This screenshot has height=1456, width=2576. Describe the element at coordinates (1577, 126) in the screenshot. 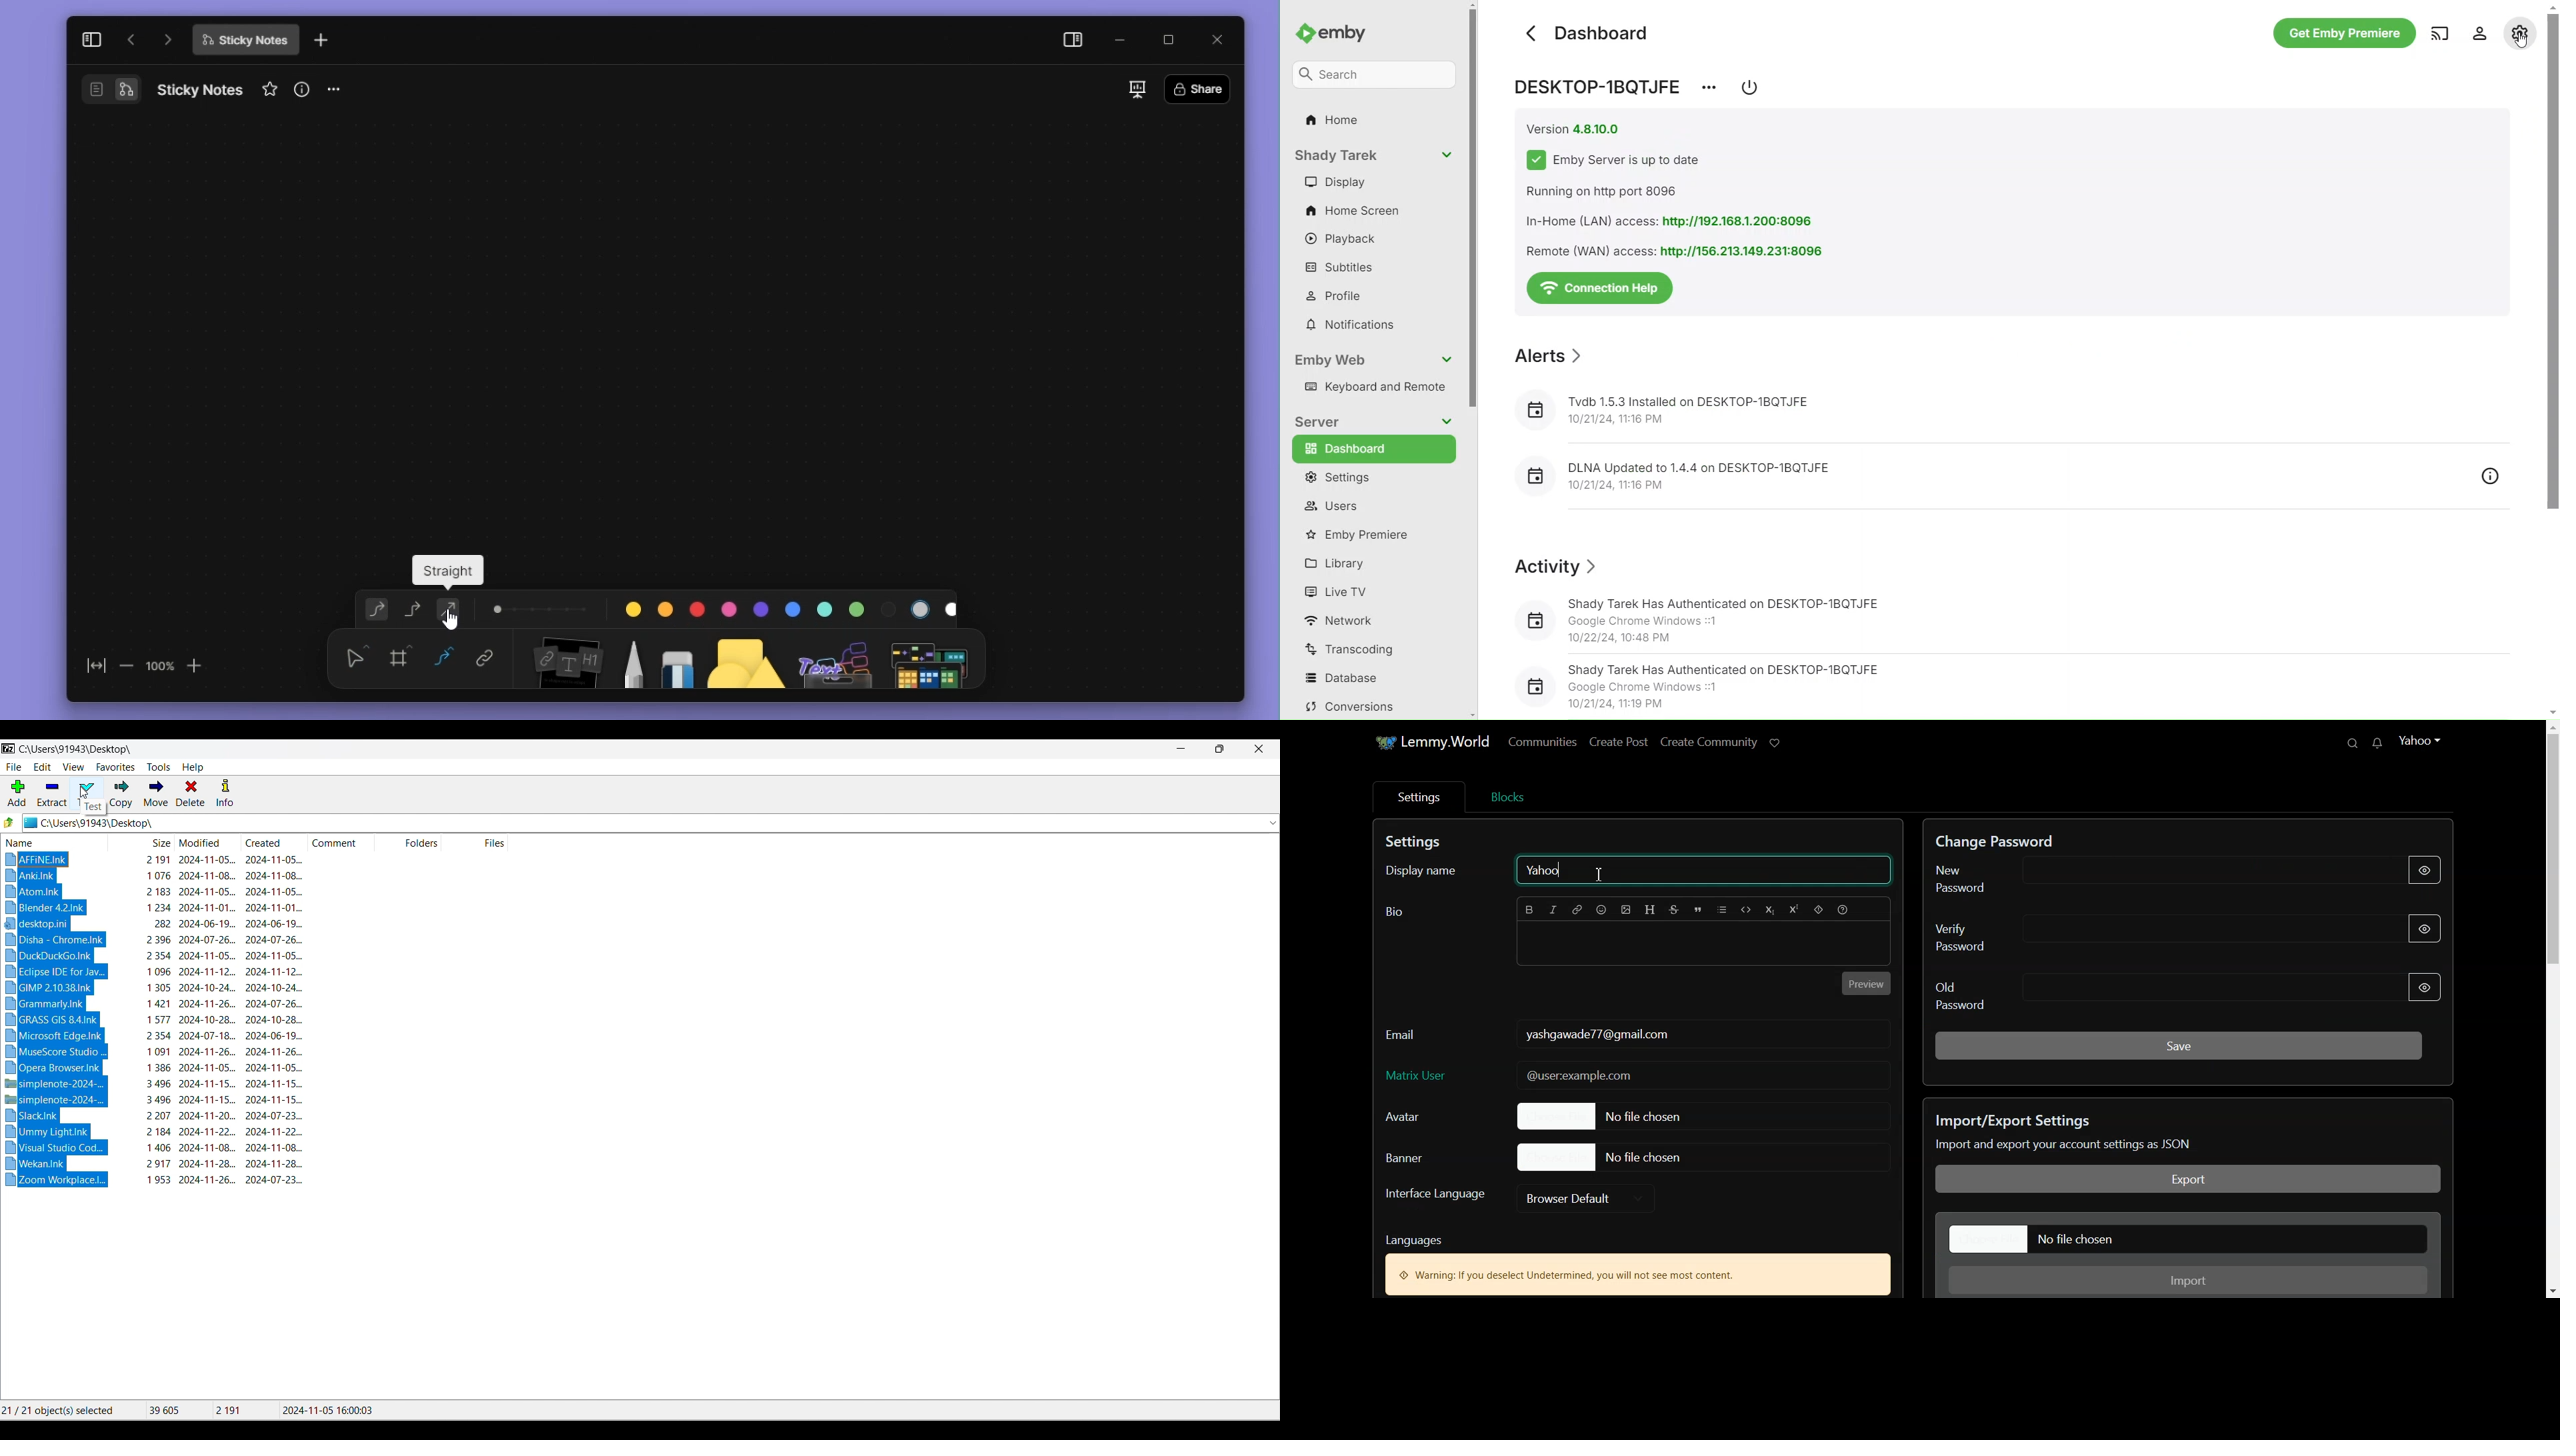

I see `Version 4.8.10.0` at that location.